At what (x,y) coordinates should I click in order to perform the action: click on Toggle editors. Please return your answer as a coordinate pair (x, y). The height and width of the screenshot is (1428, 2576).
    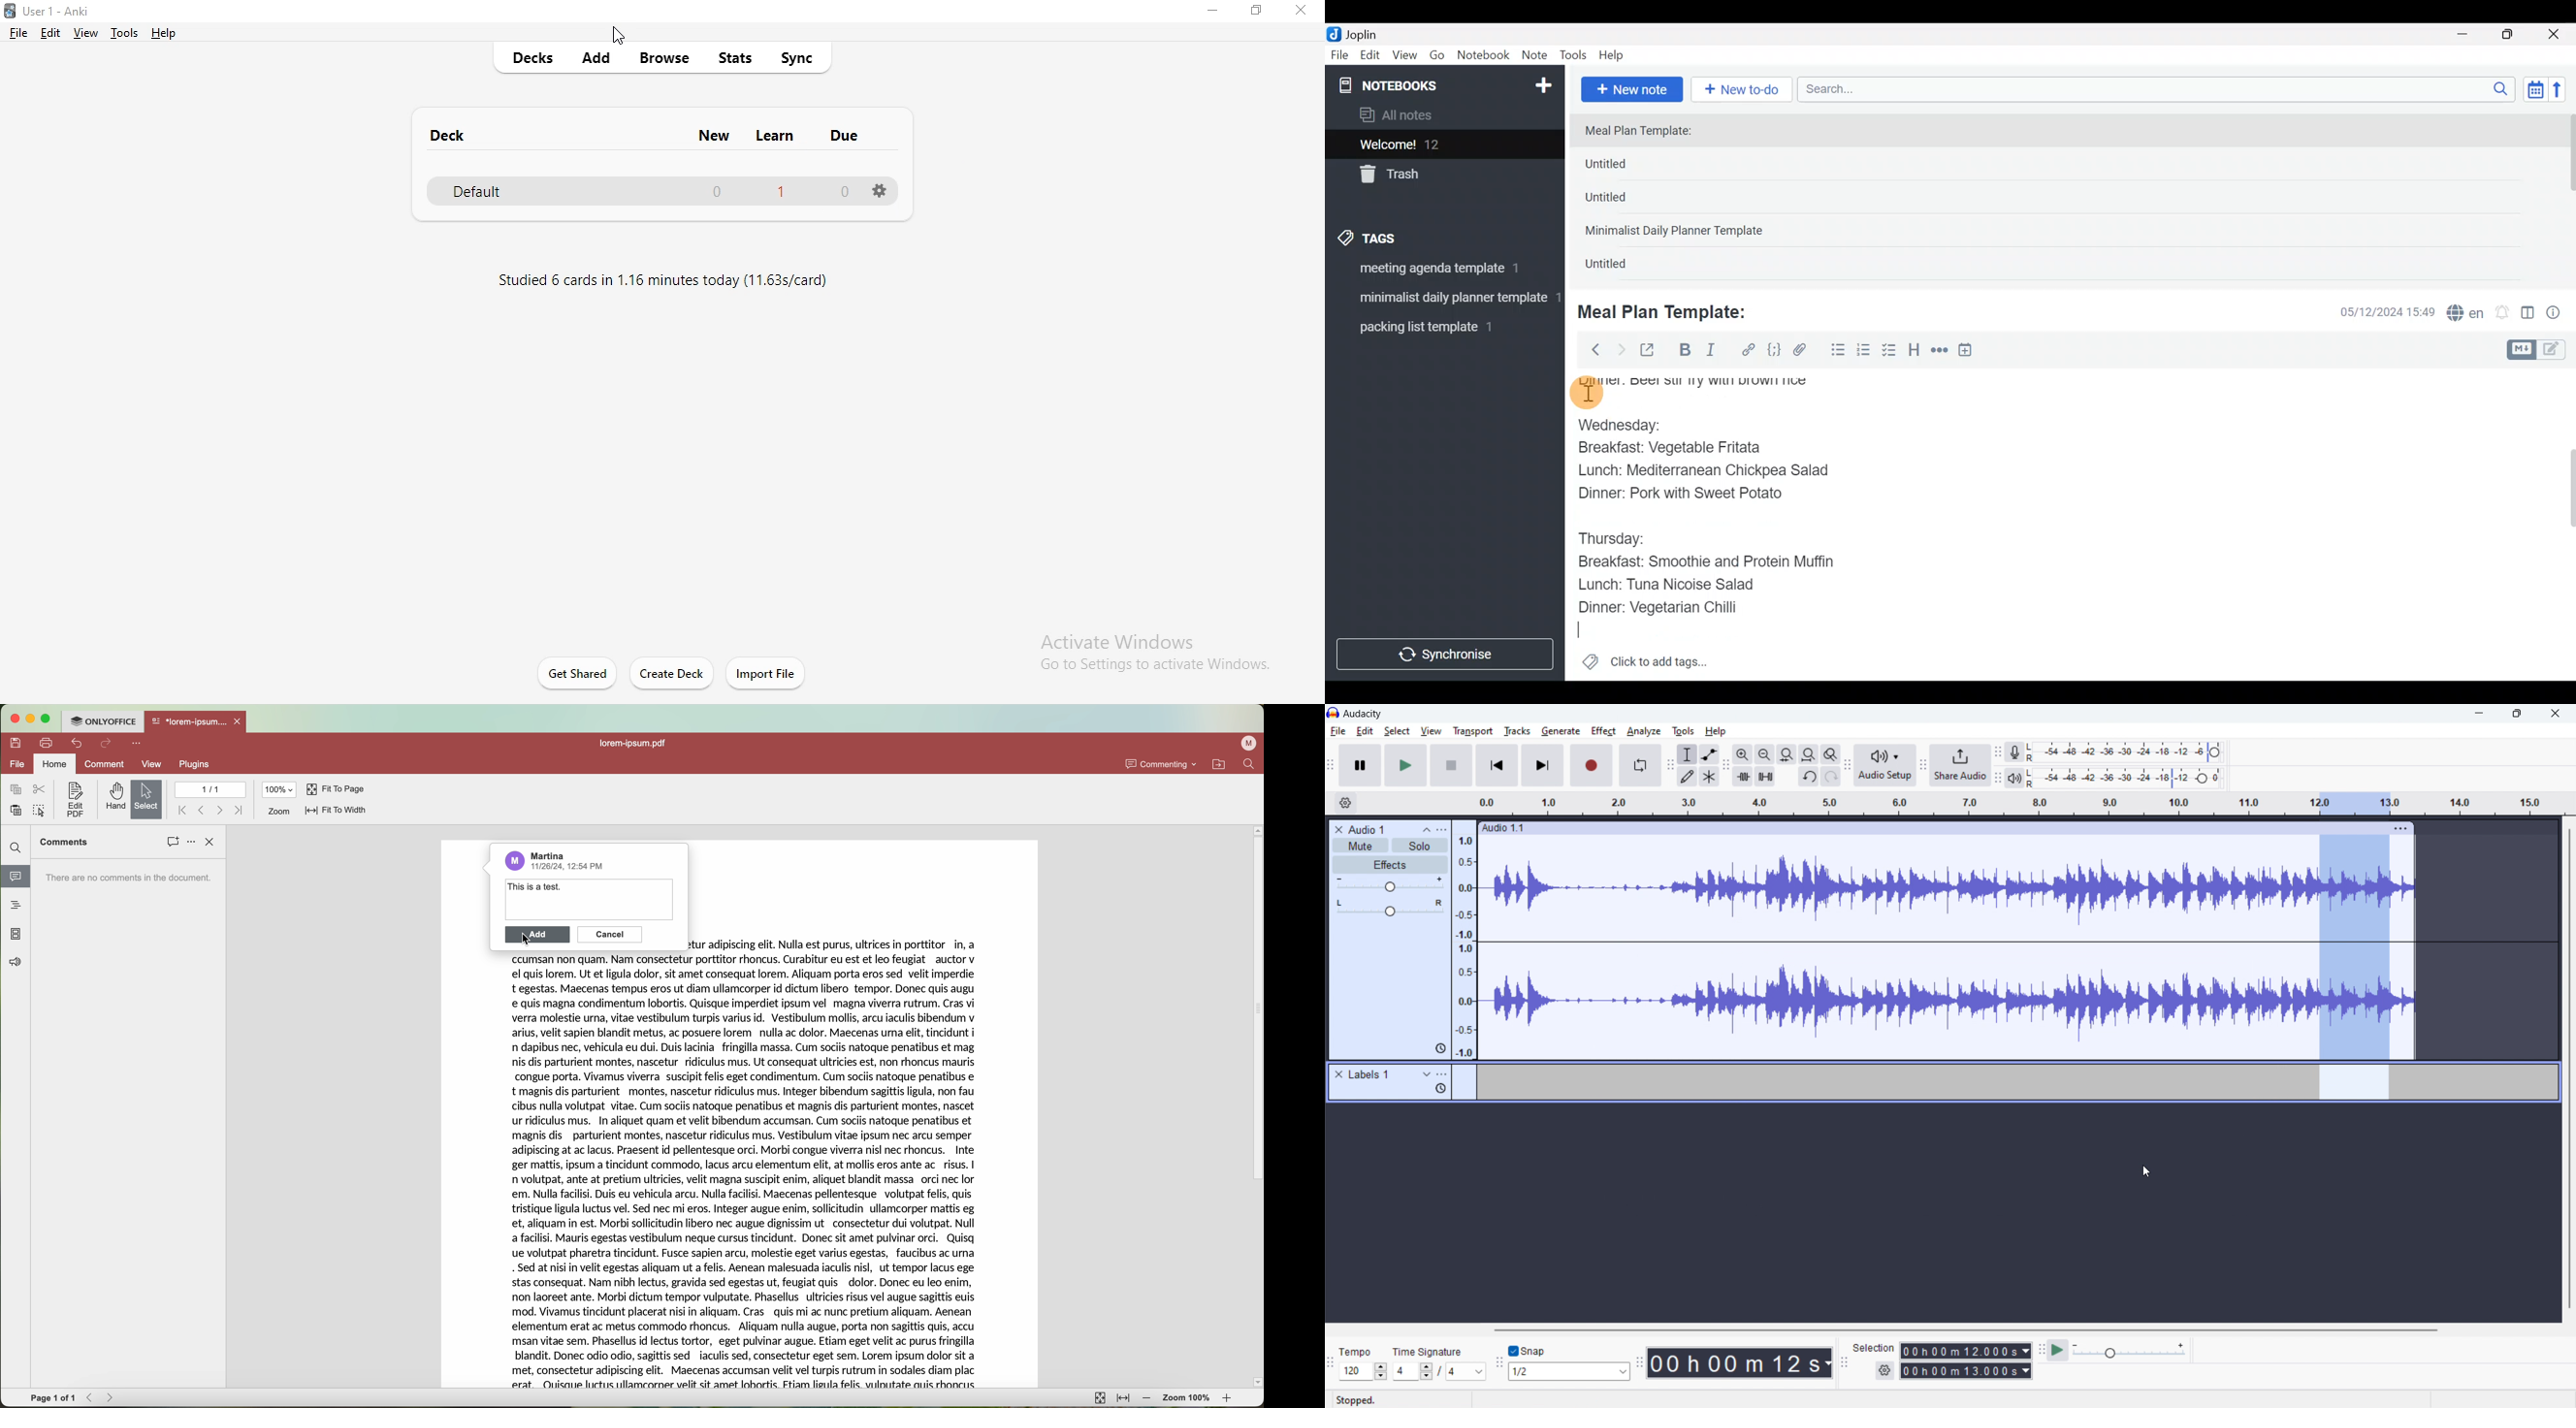
    Looking at the image, I should click on (2540, 348).